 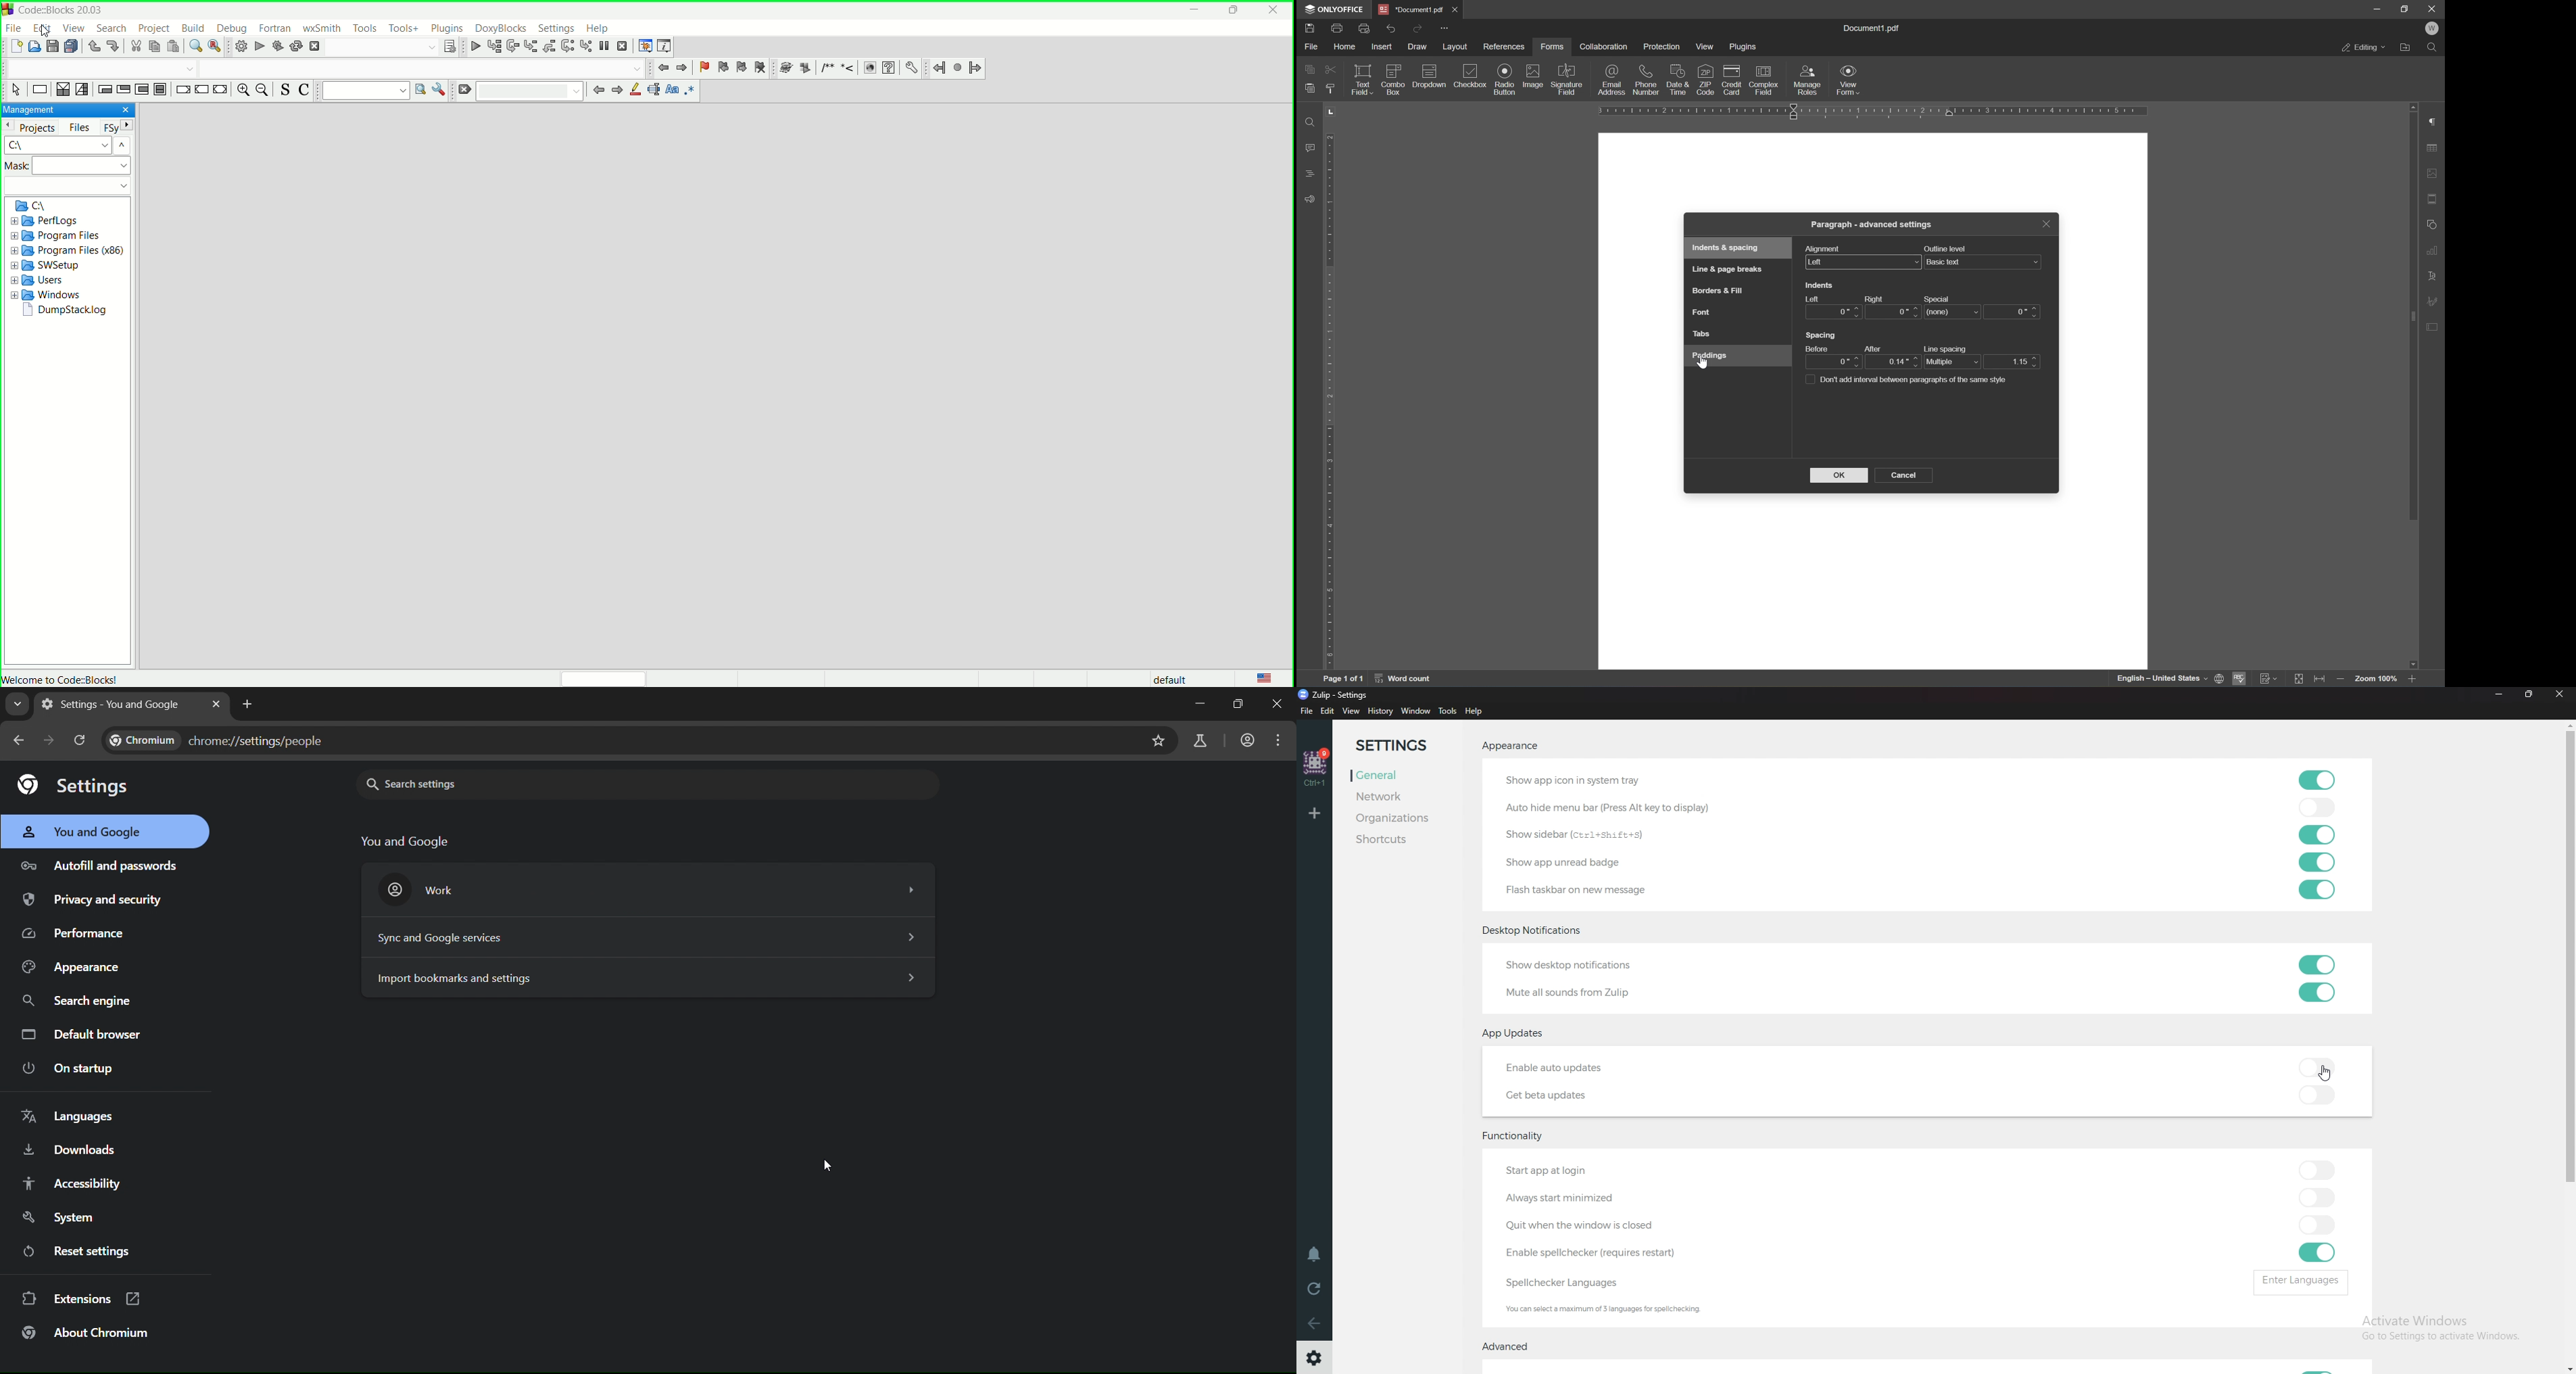 I want to click on debug, so click(x=233, y=28).